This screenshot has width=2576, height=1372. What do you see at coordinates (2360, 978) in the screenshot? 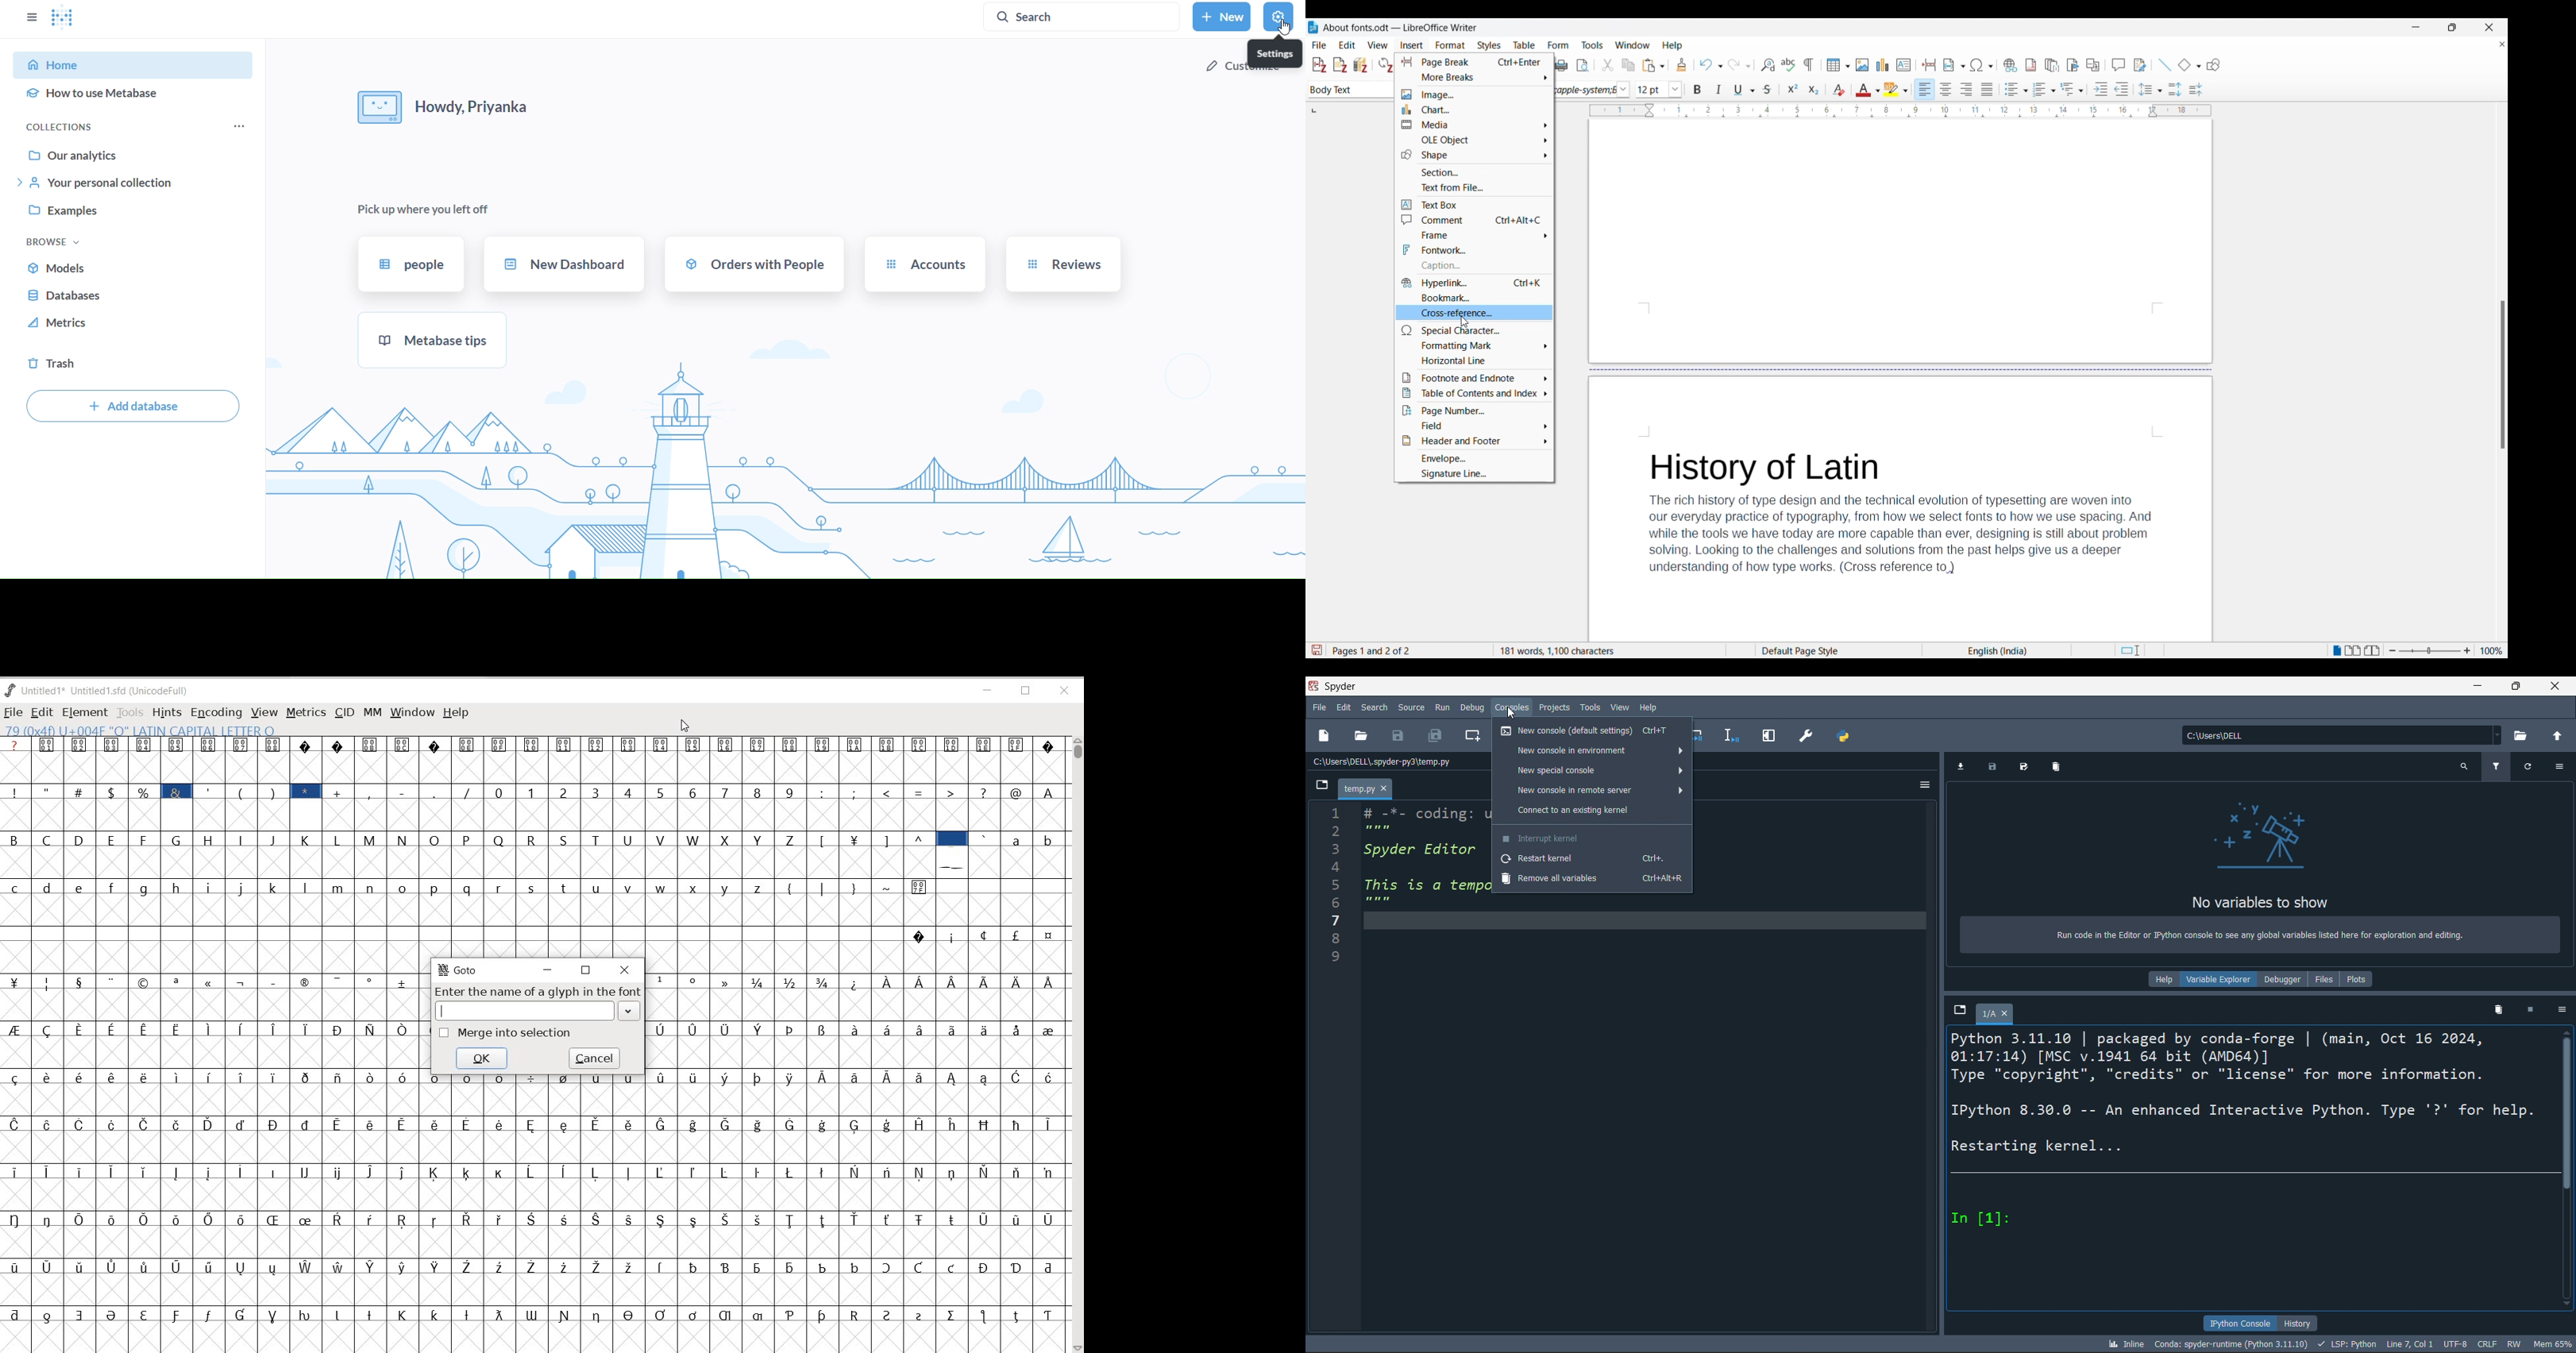
I see `plots` at bounding box center [2360, 978].